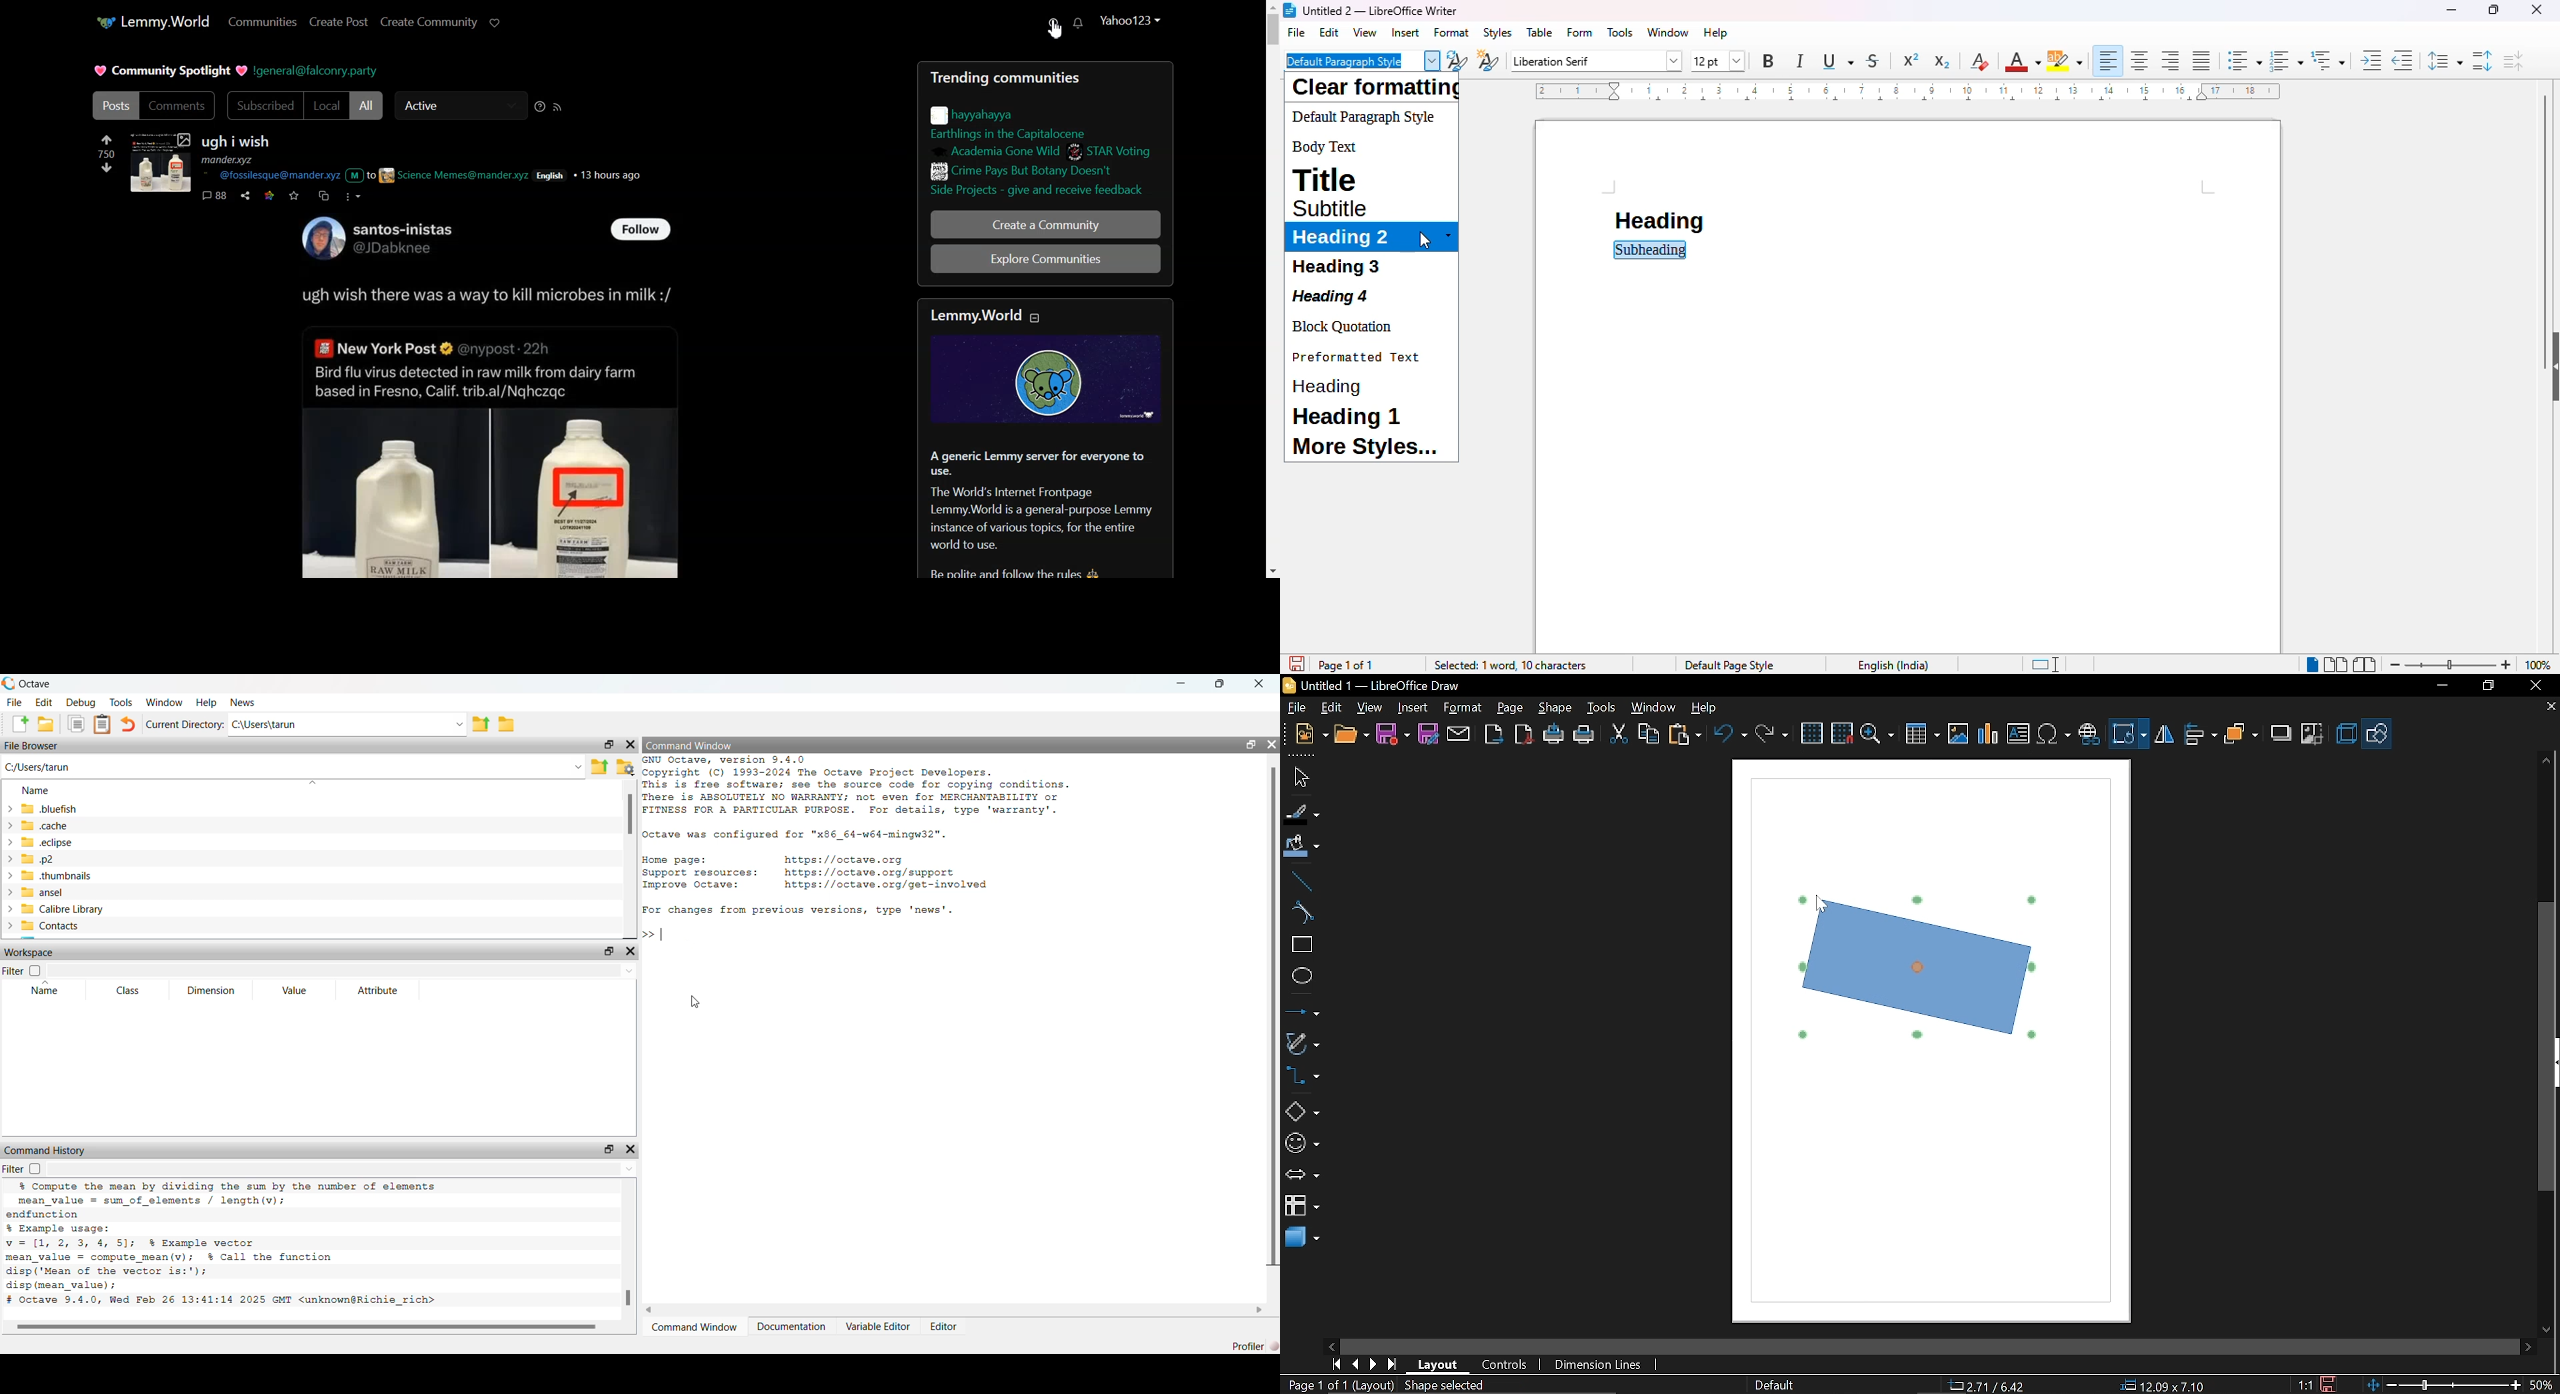 The height and width of the screenshot is (1400, 2576). I want to click on Transformaion, so click(2128, 734).